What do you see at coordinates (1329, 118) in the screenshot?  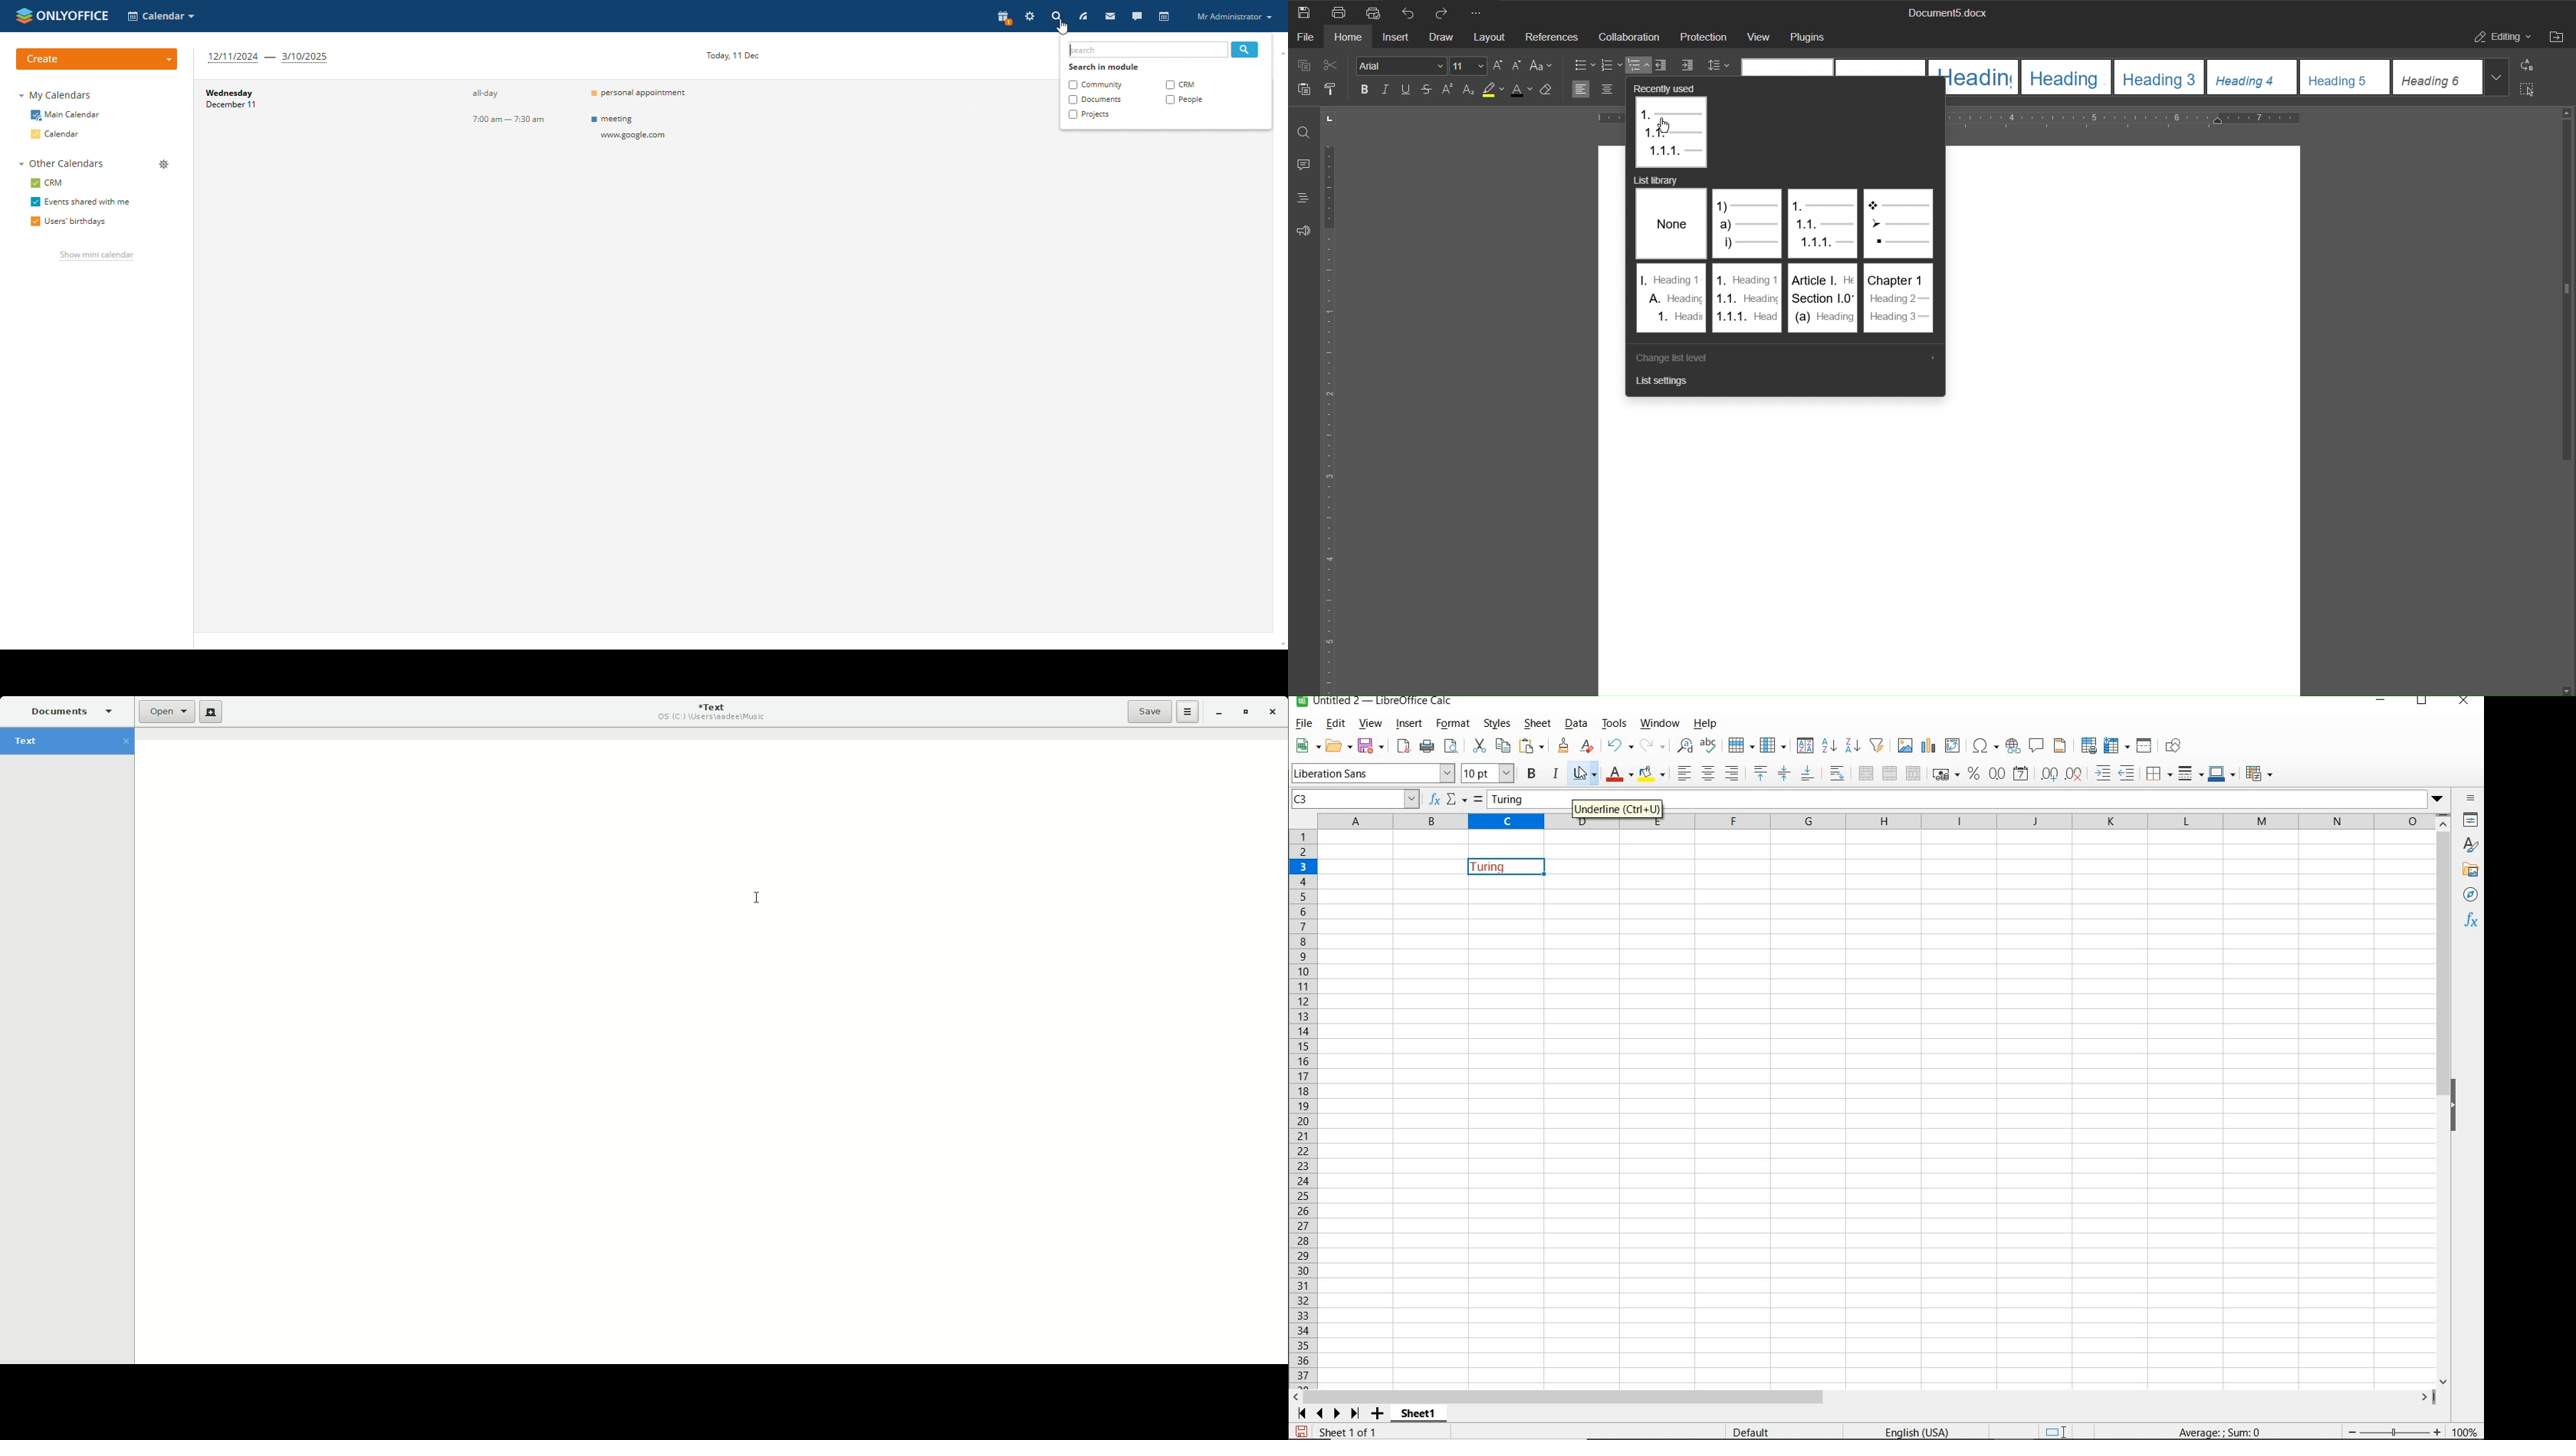 I see `page orientation` at bounding box center [1329, 118].